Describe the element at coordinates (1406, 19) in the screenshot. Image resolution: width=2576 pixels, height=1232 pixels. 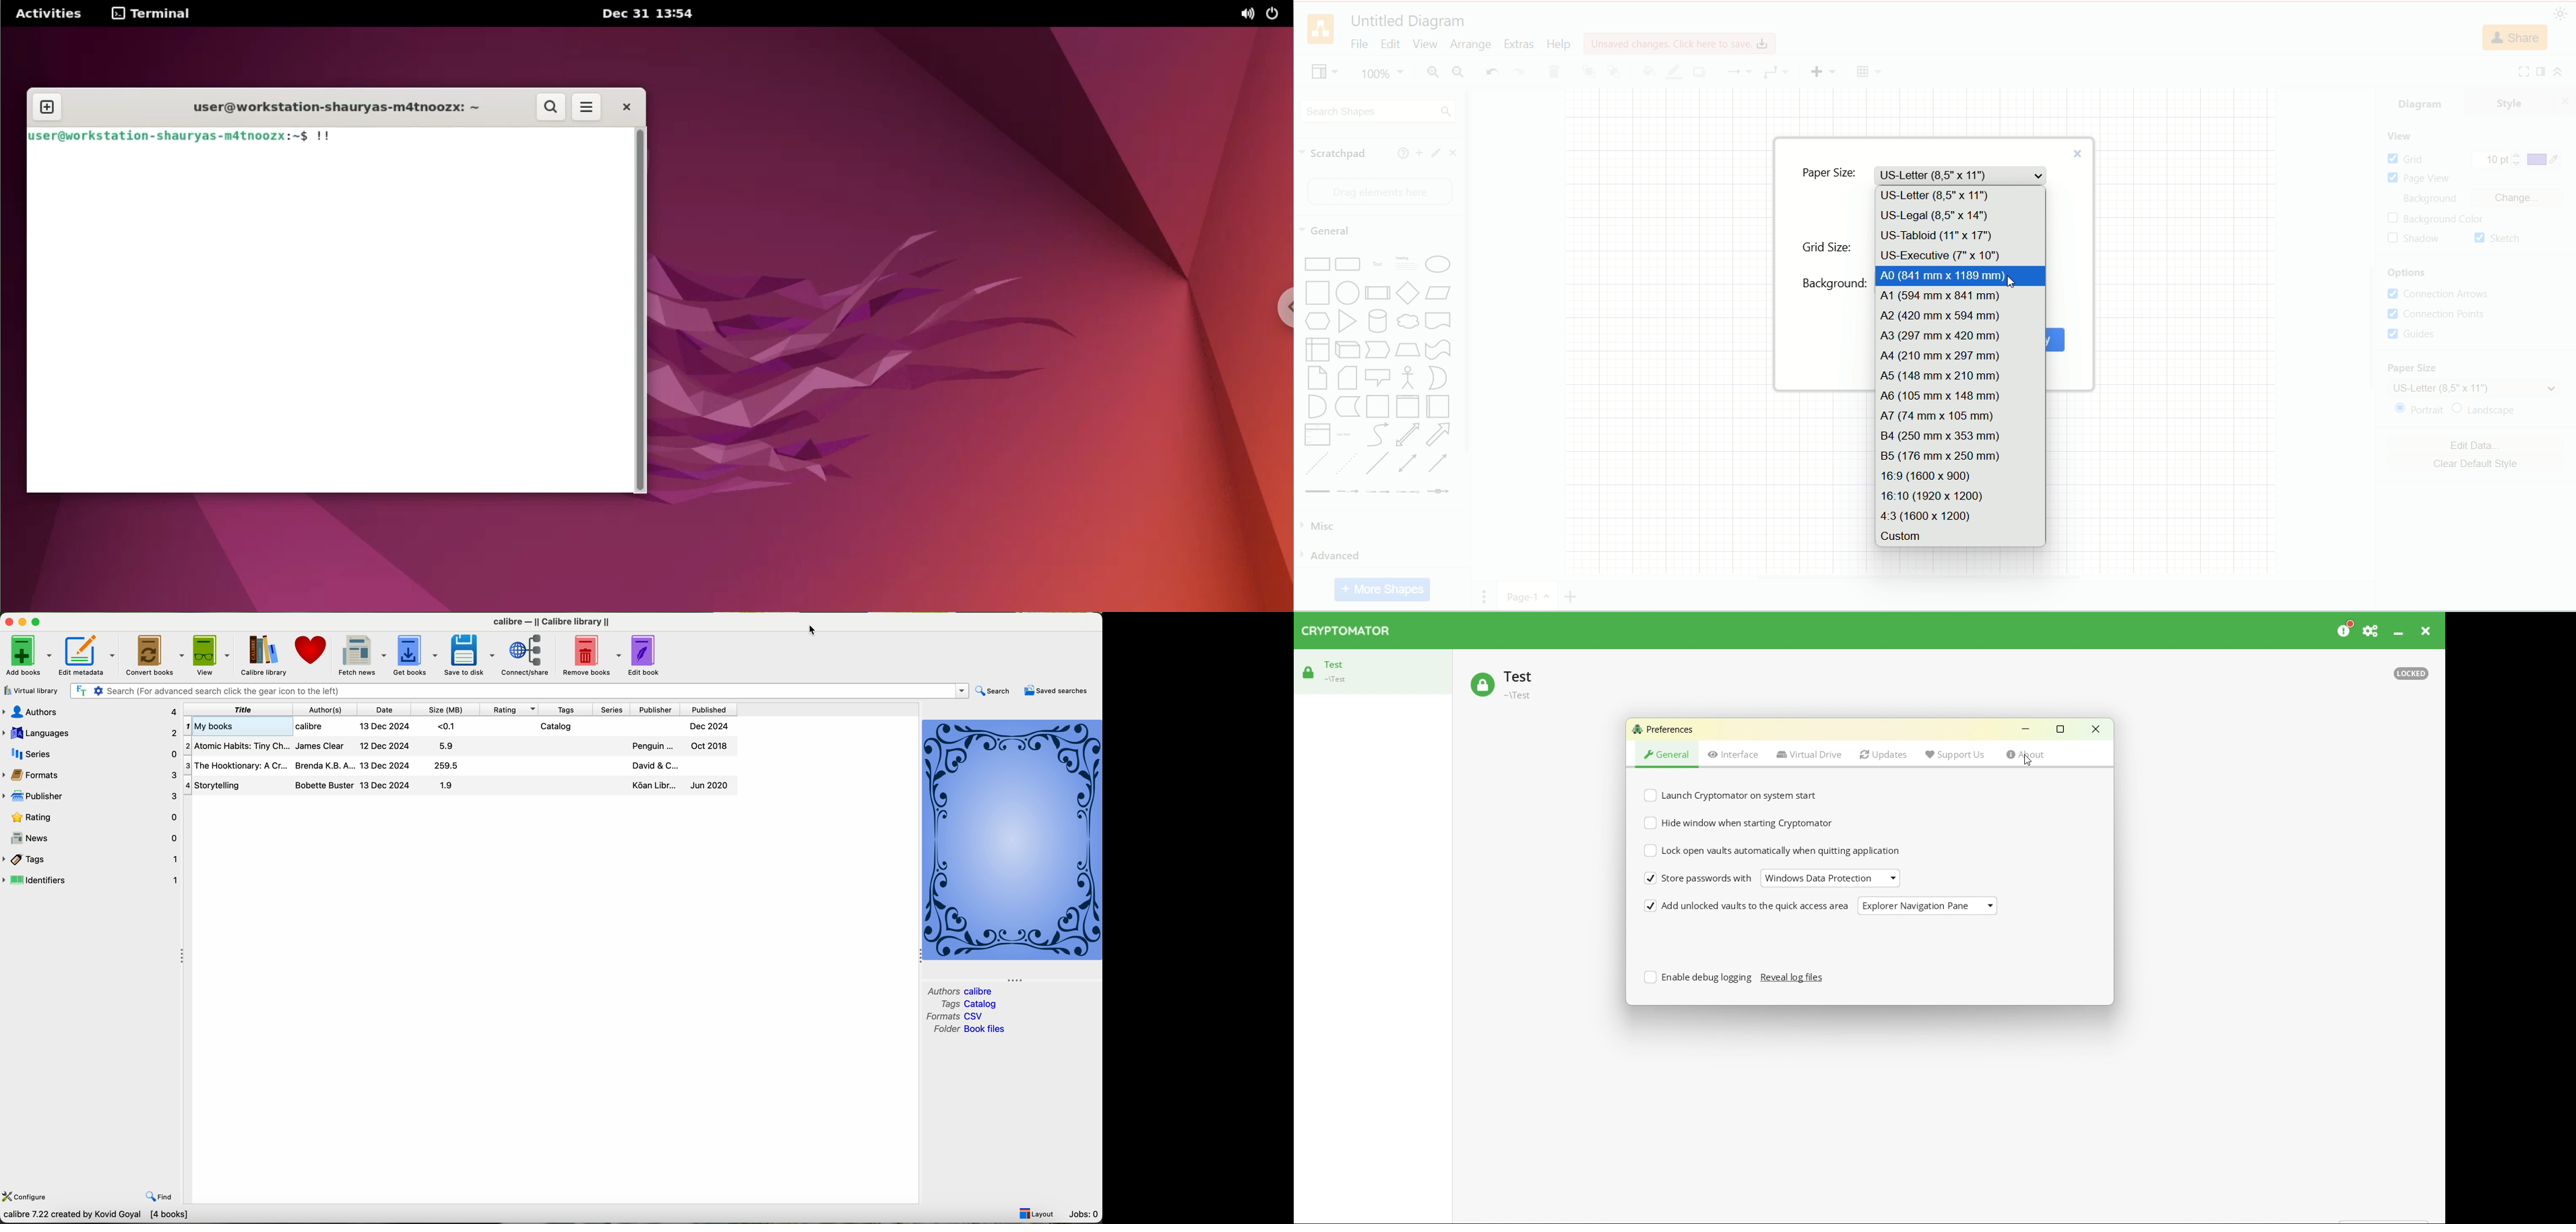
I see `title` at that location.